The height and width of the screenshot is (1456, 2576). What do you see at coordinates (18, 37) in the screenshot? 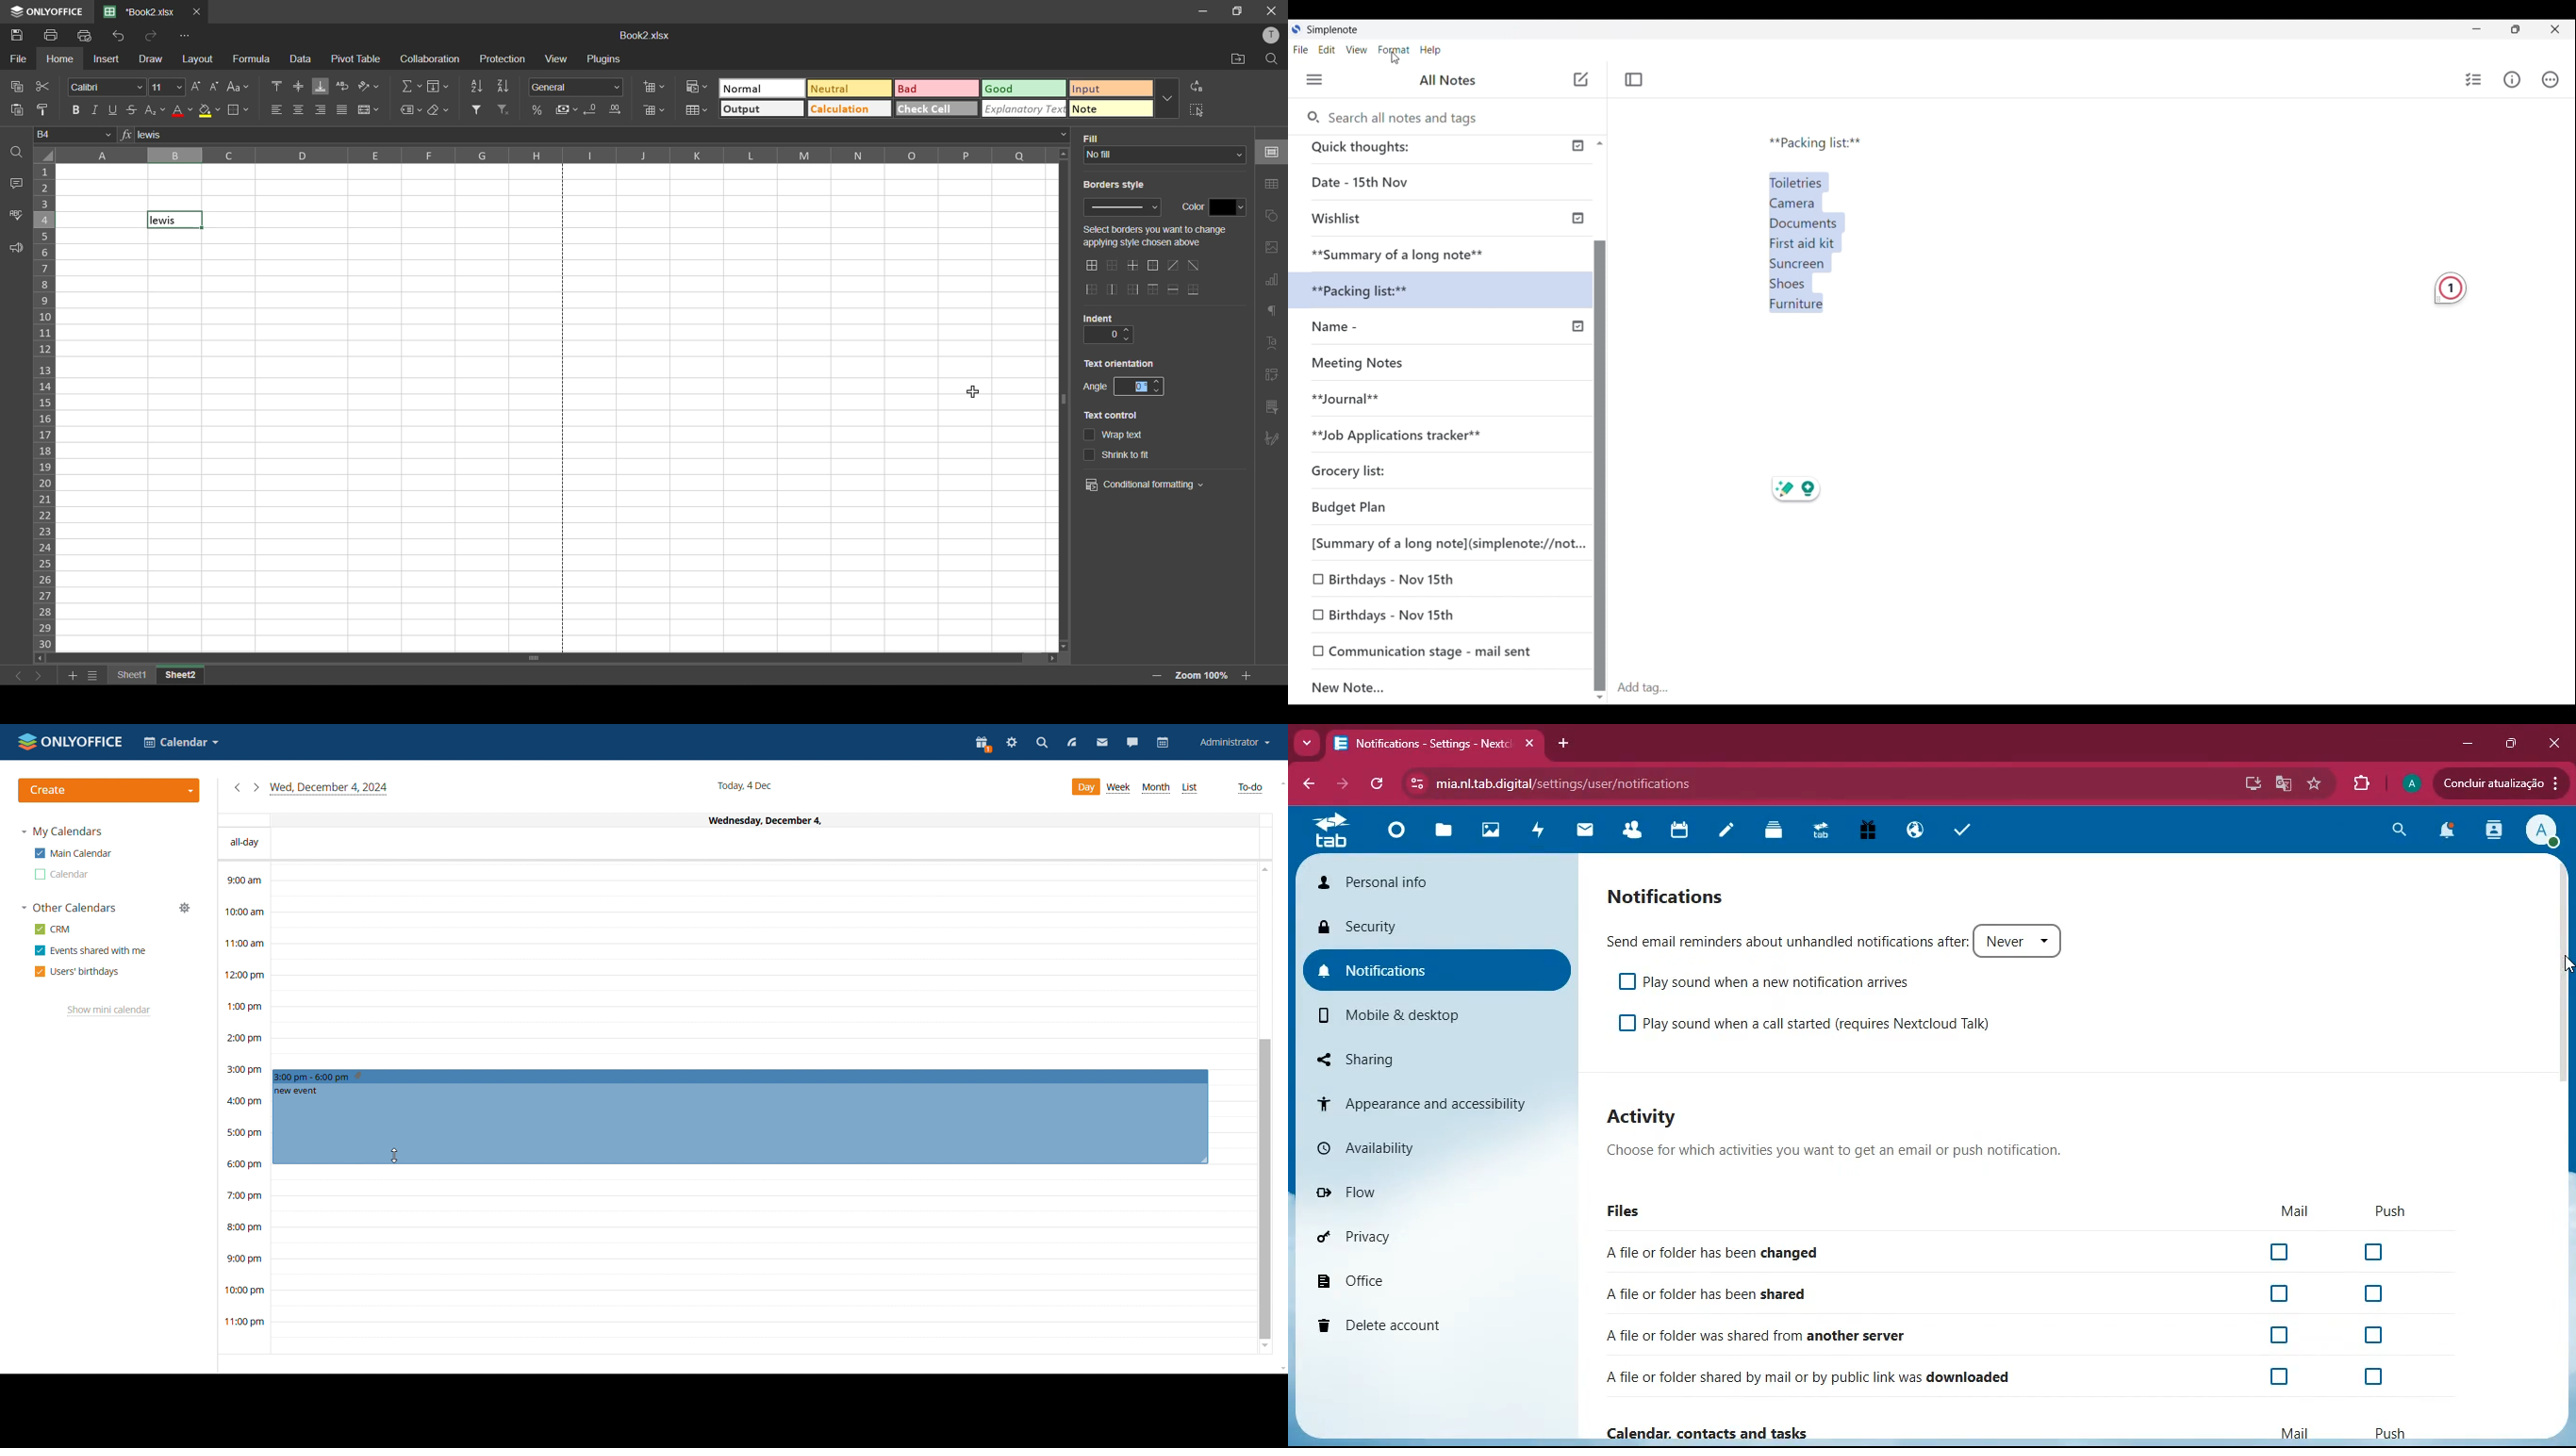
I see `save` at bounding box center [18, 37].